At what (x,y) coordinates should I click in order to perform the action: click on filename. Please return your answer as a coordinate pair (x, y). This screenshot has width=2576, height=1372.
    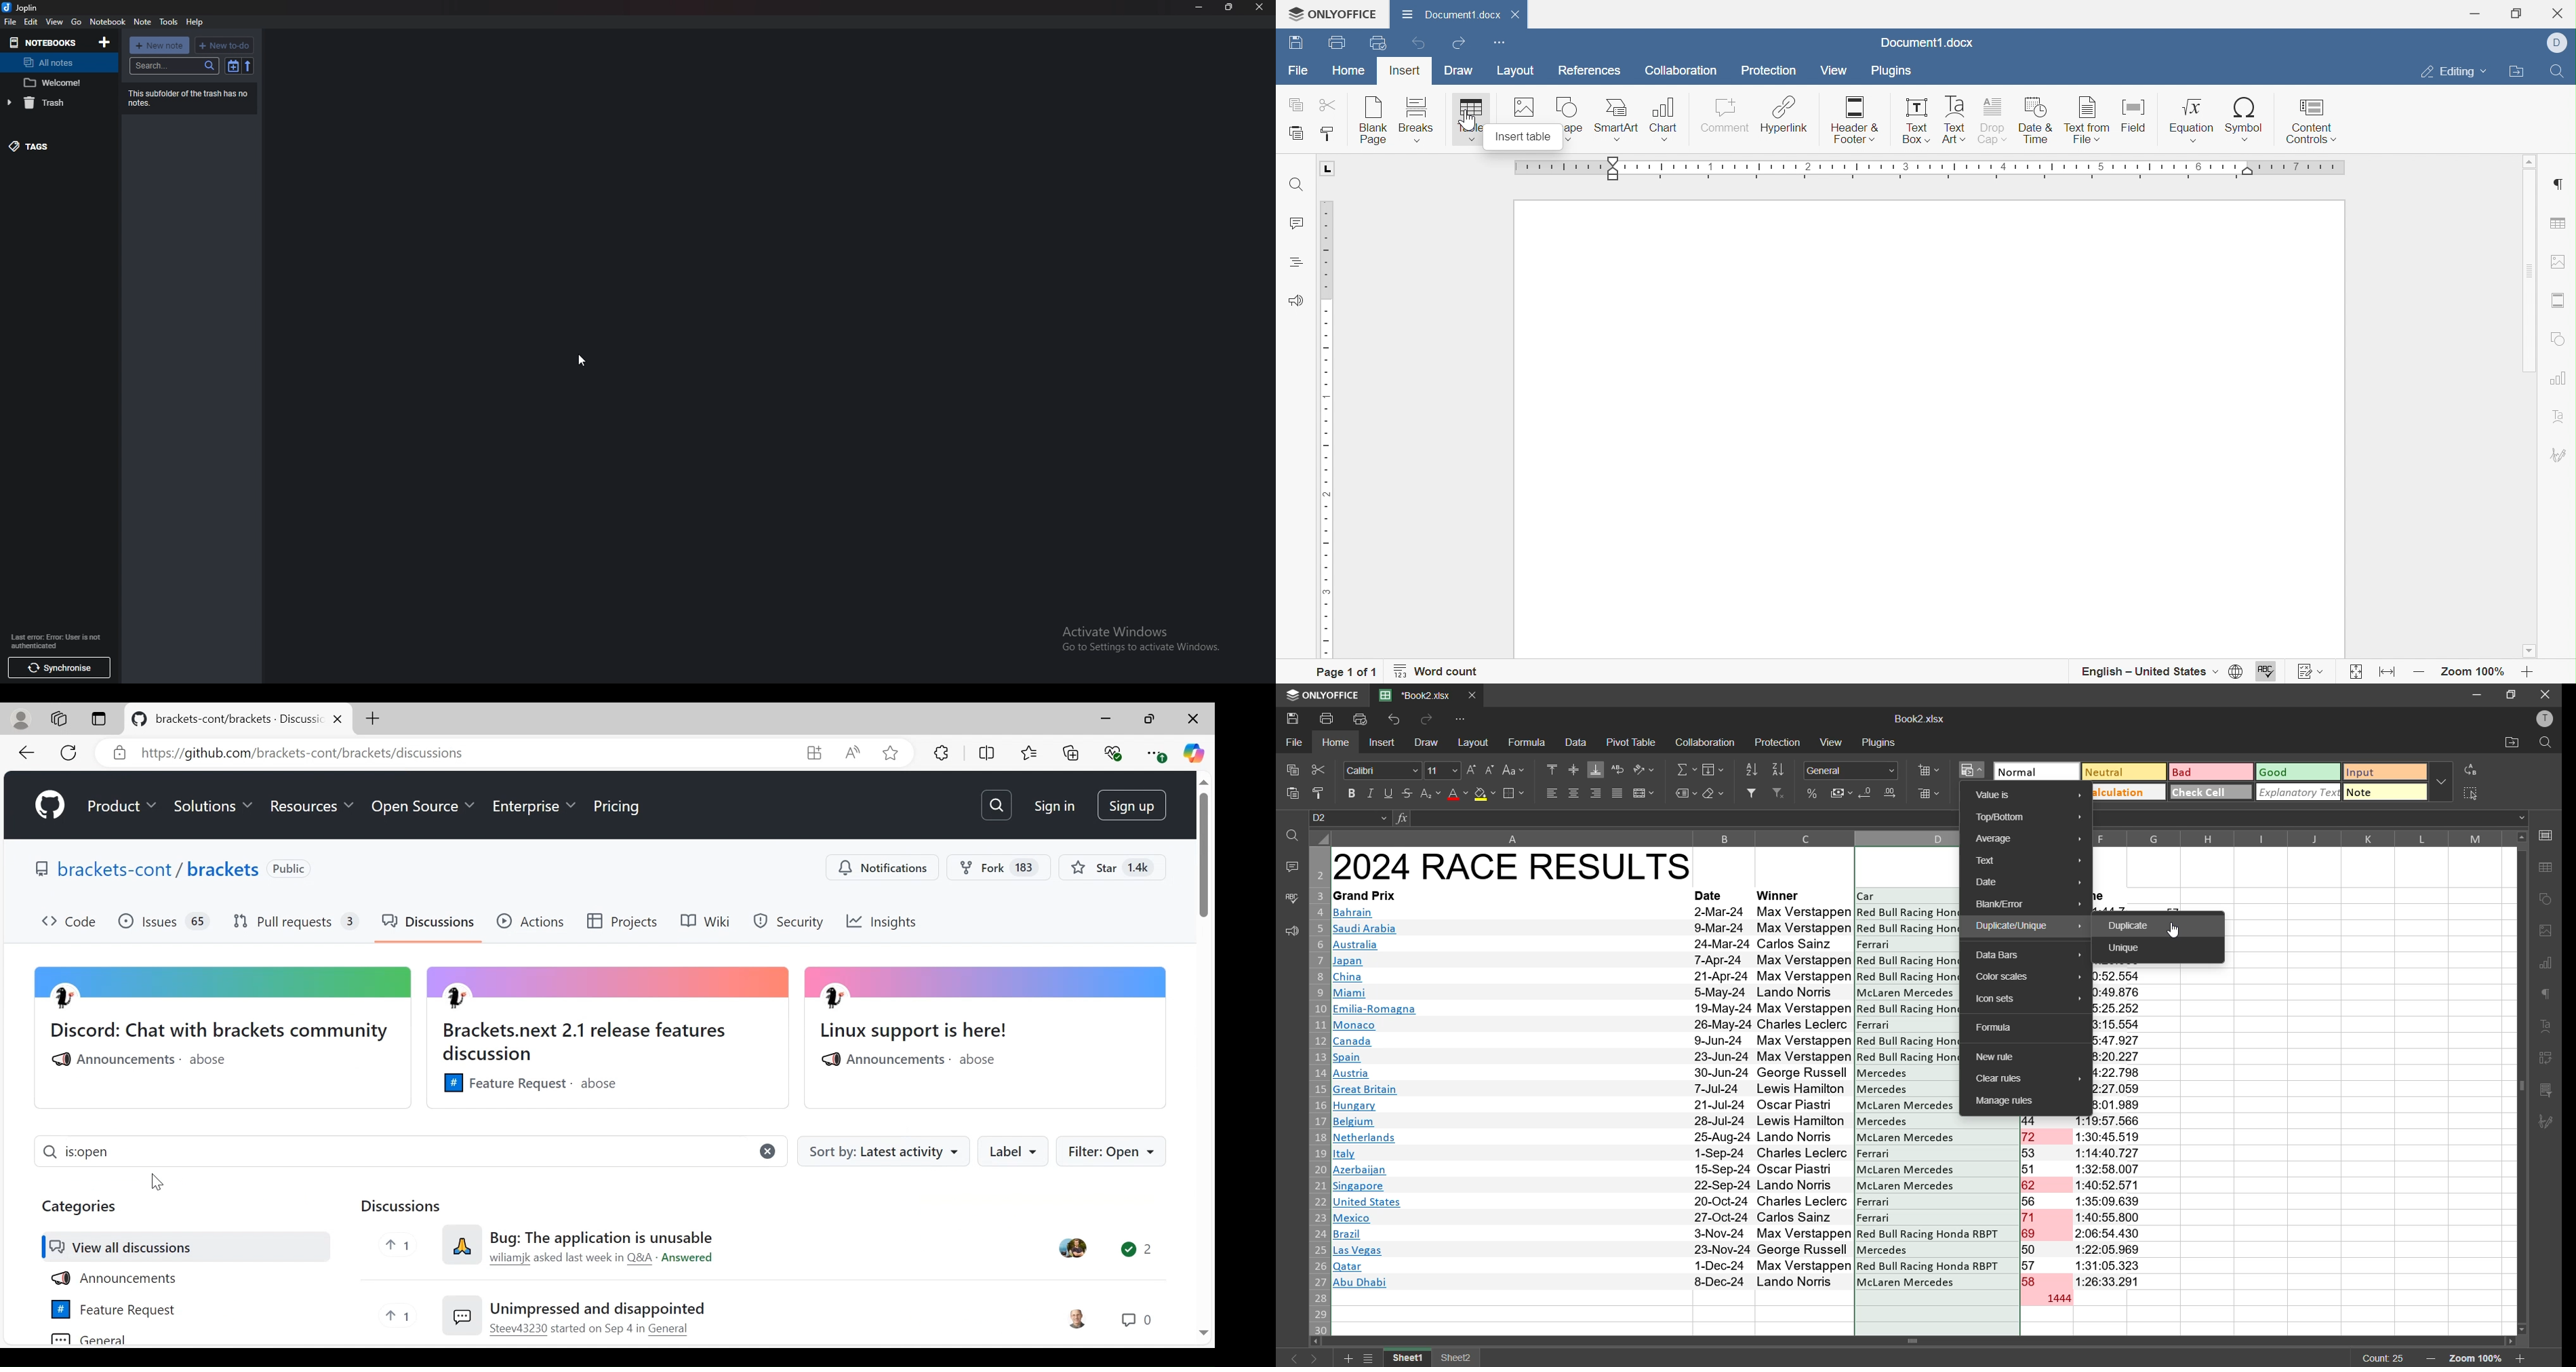
    Looking at the image, I should click on (1919, 718).